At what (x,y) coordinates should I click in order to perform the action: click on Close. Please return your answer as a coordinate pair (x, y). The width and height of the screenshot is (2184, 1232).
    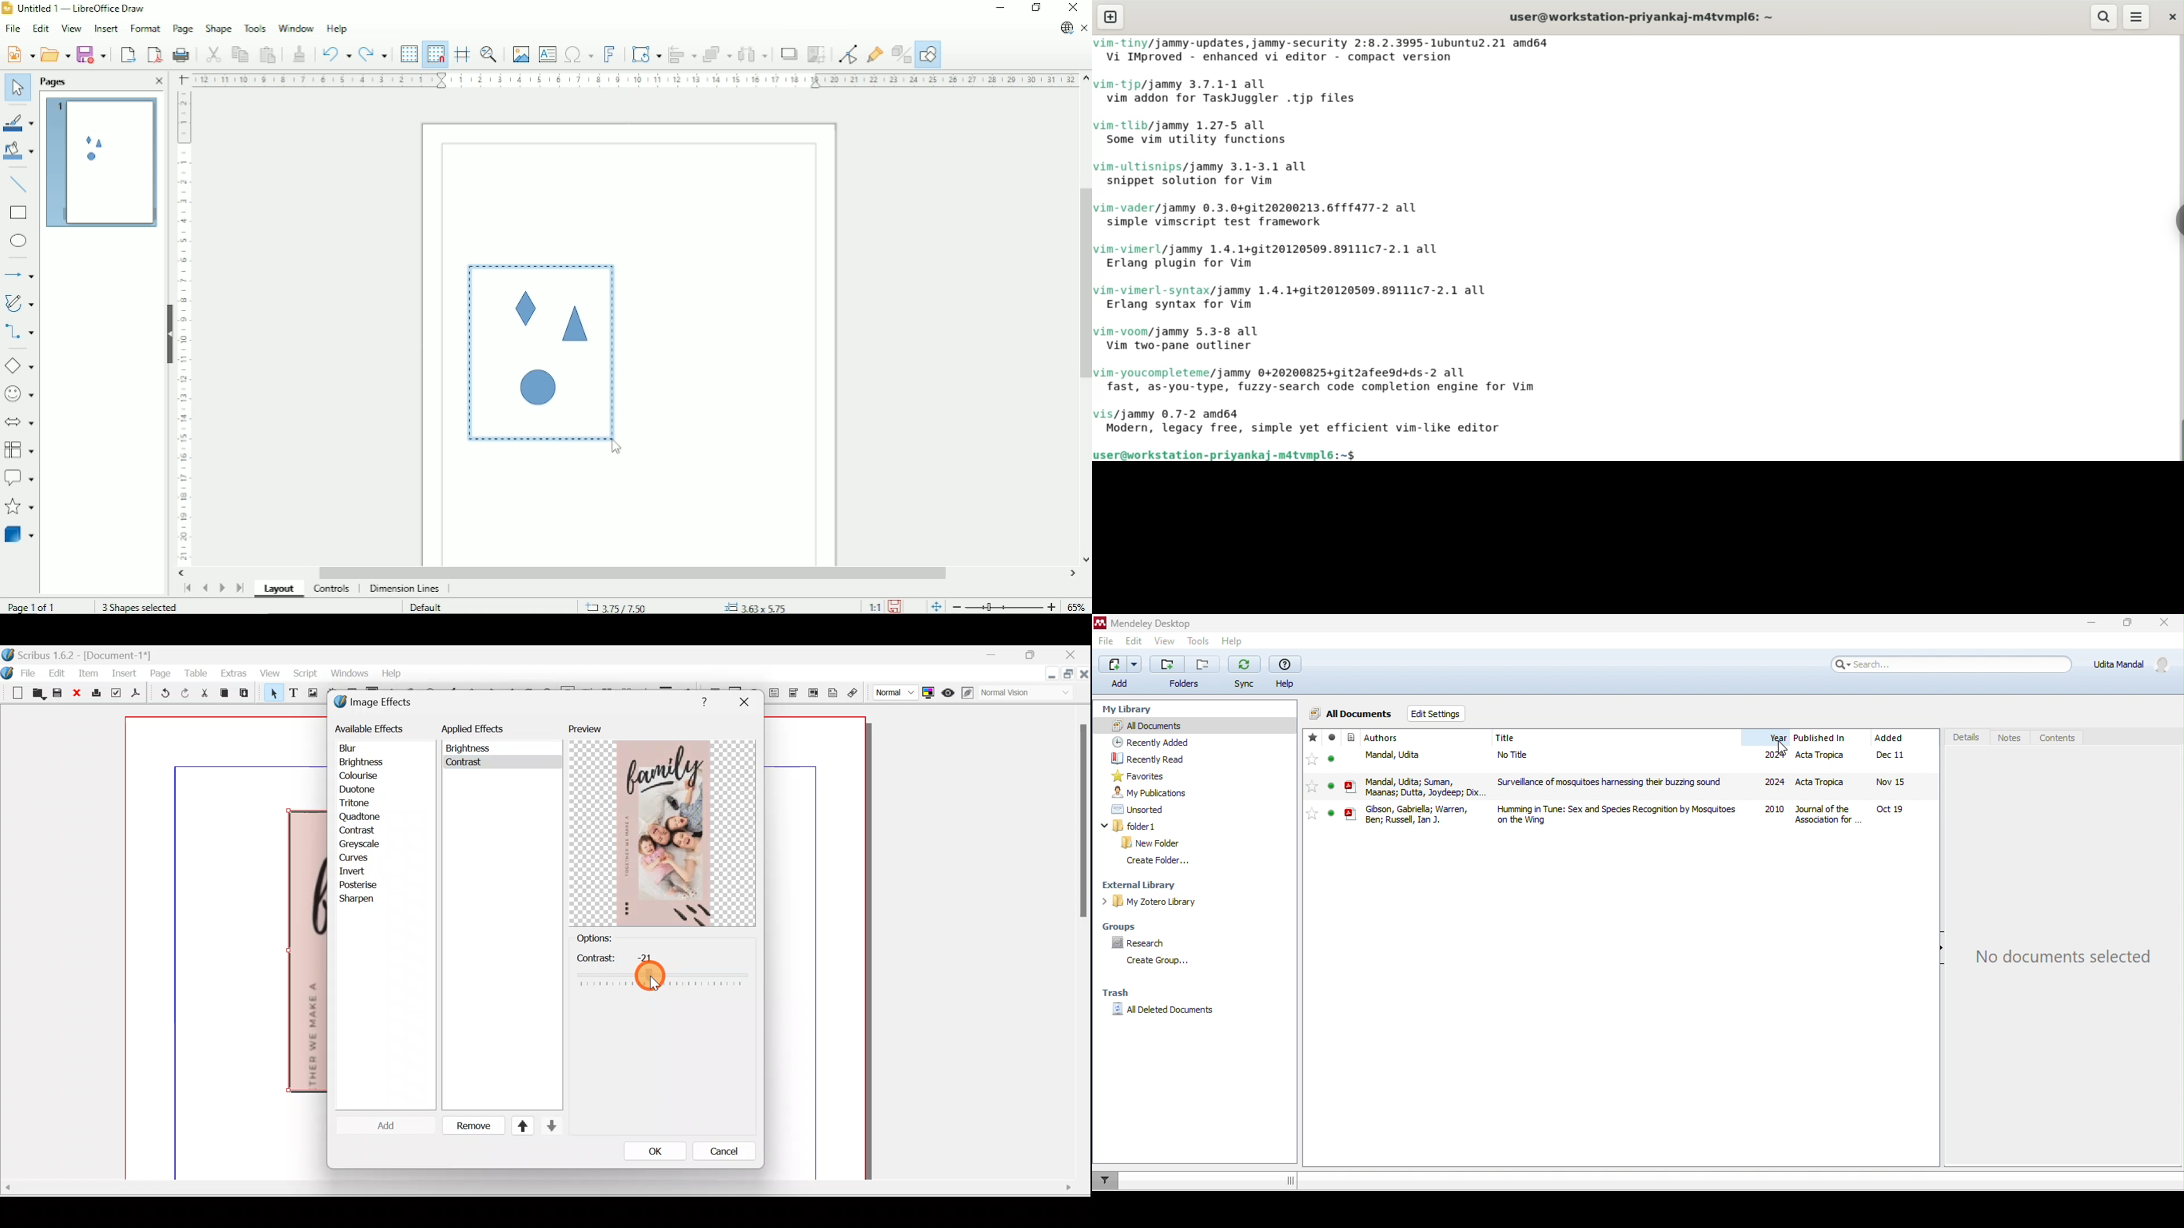
    Looking at the image, I should click on (1072, 656).